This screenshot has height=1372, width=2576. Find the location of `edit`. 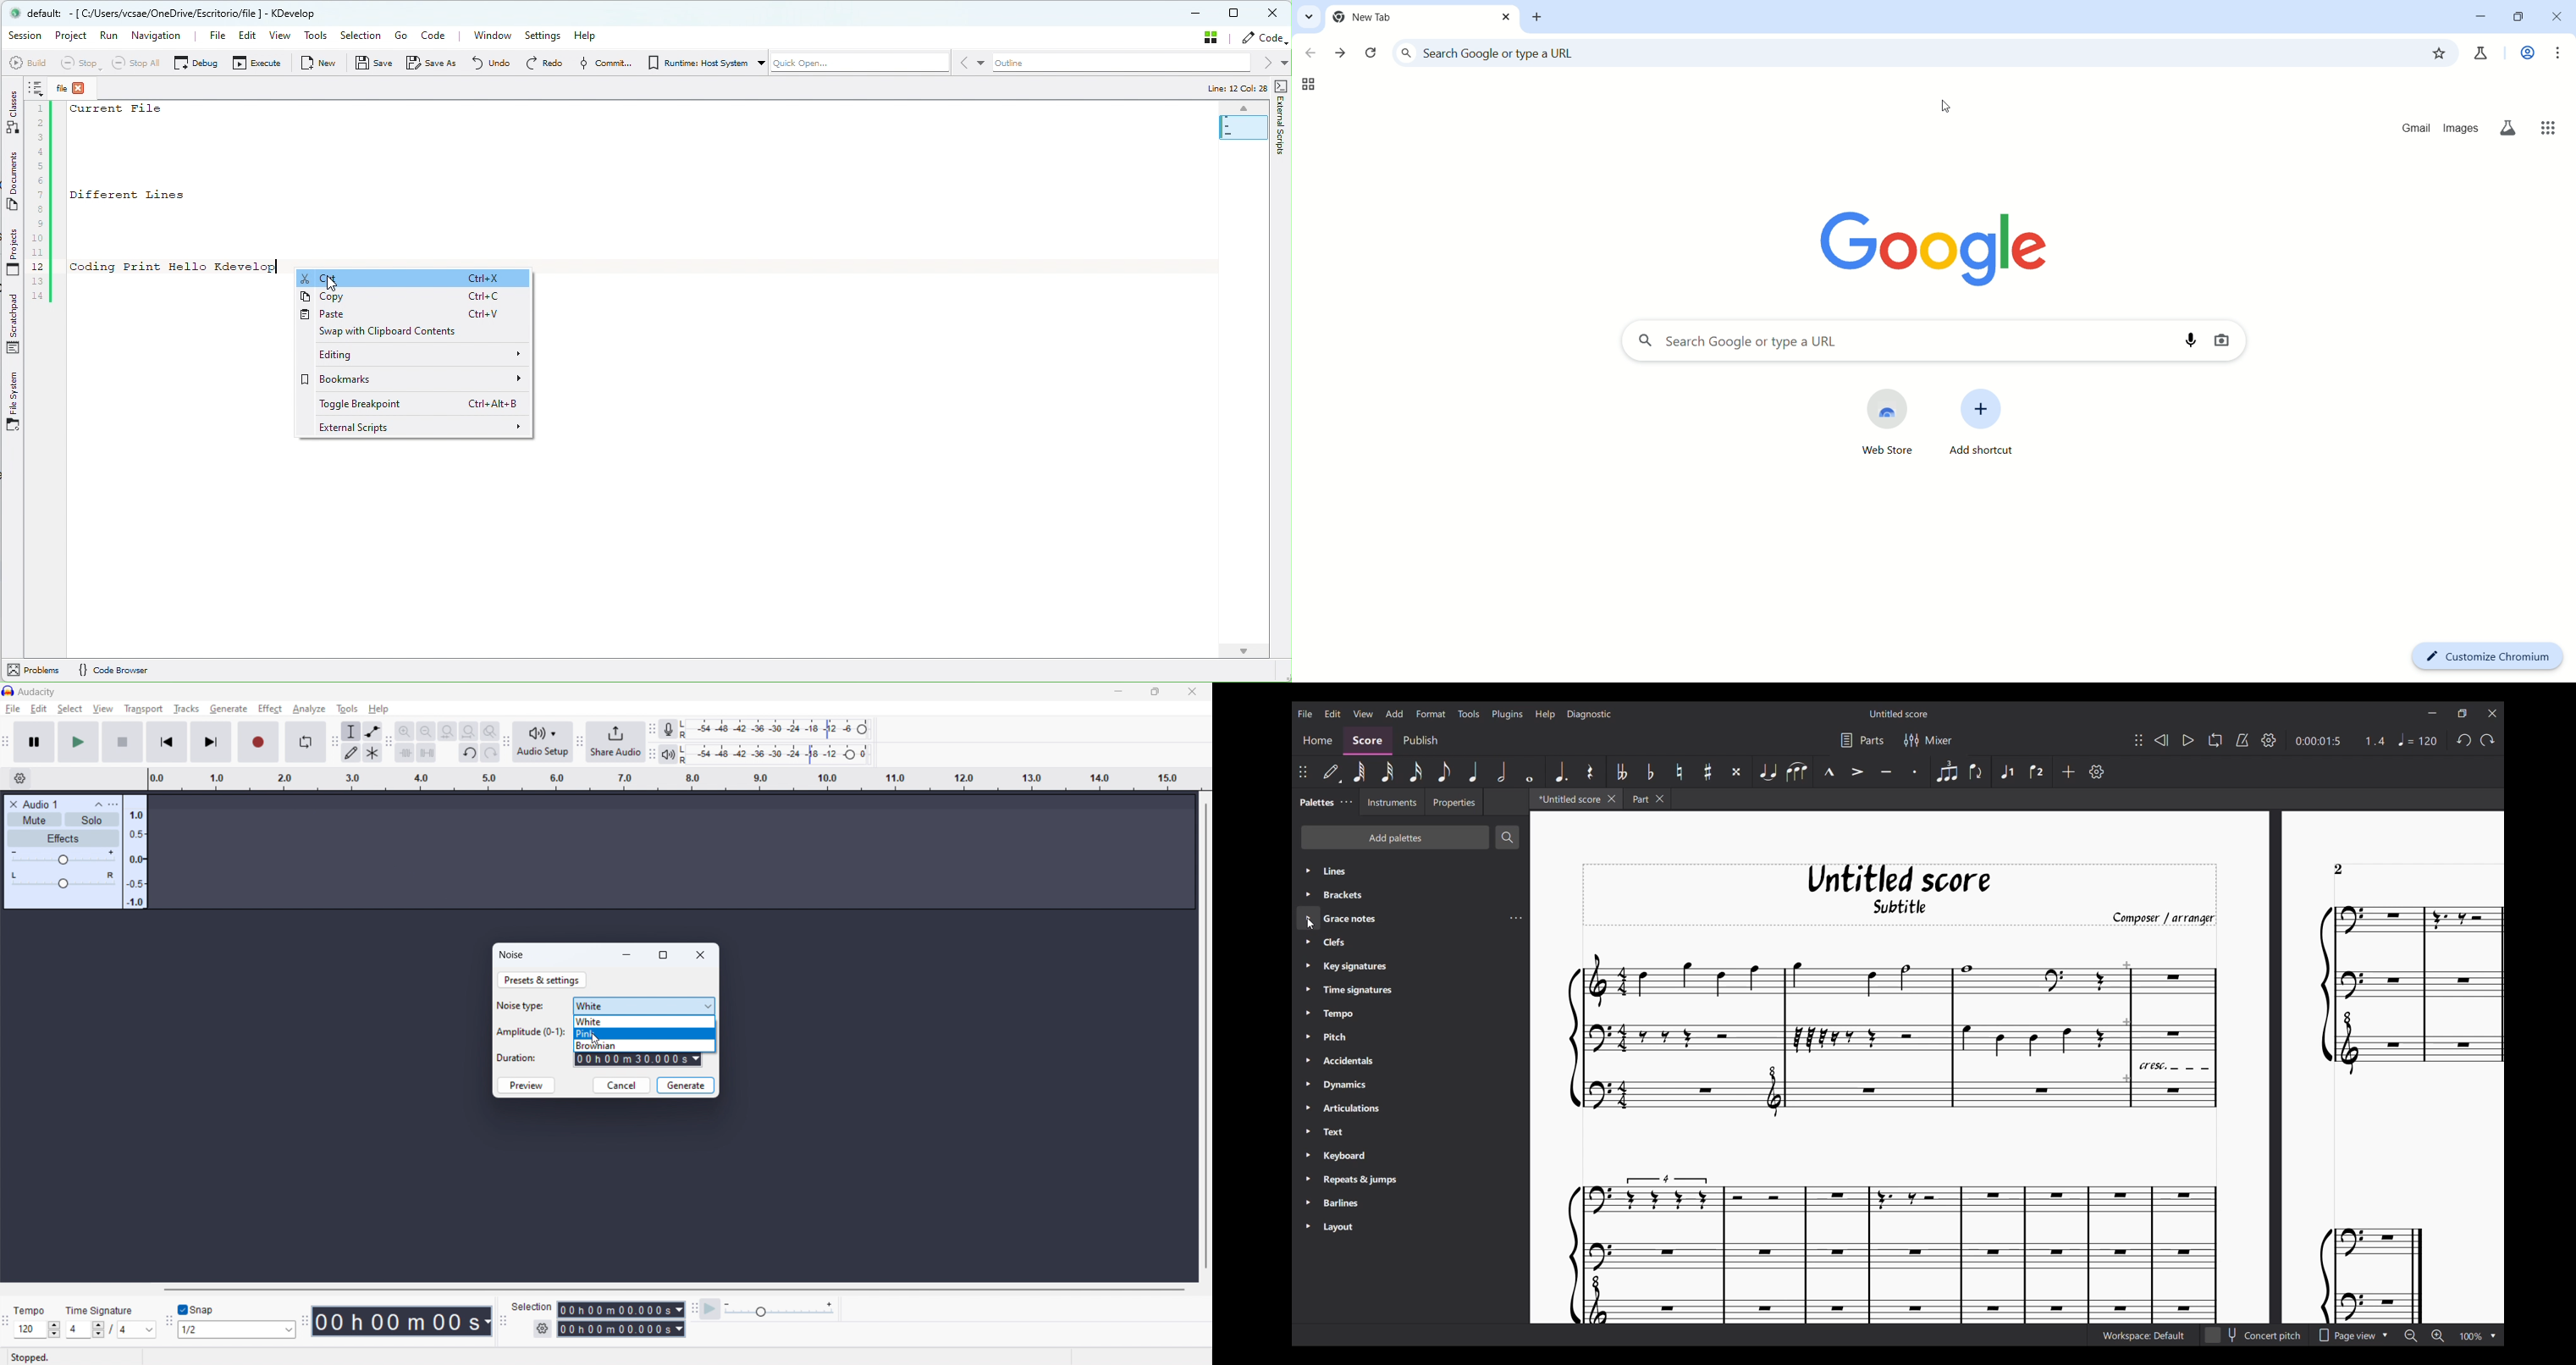

edit is located at coordinates (39, 708).